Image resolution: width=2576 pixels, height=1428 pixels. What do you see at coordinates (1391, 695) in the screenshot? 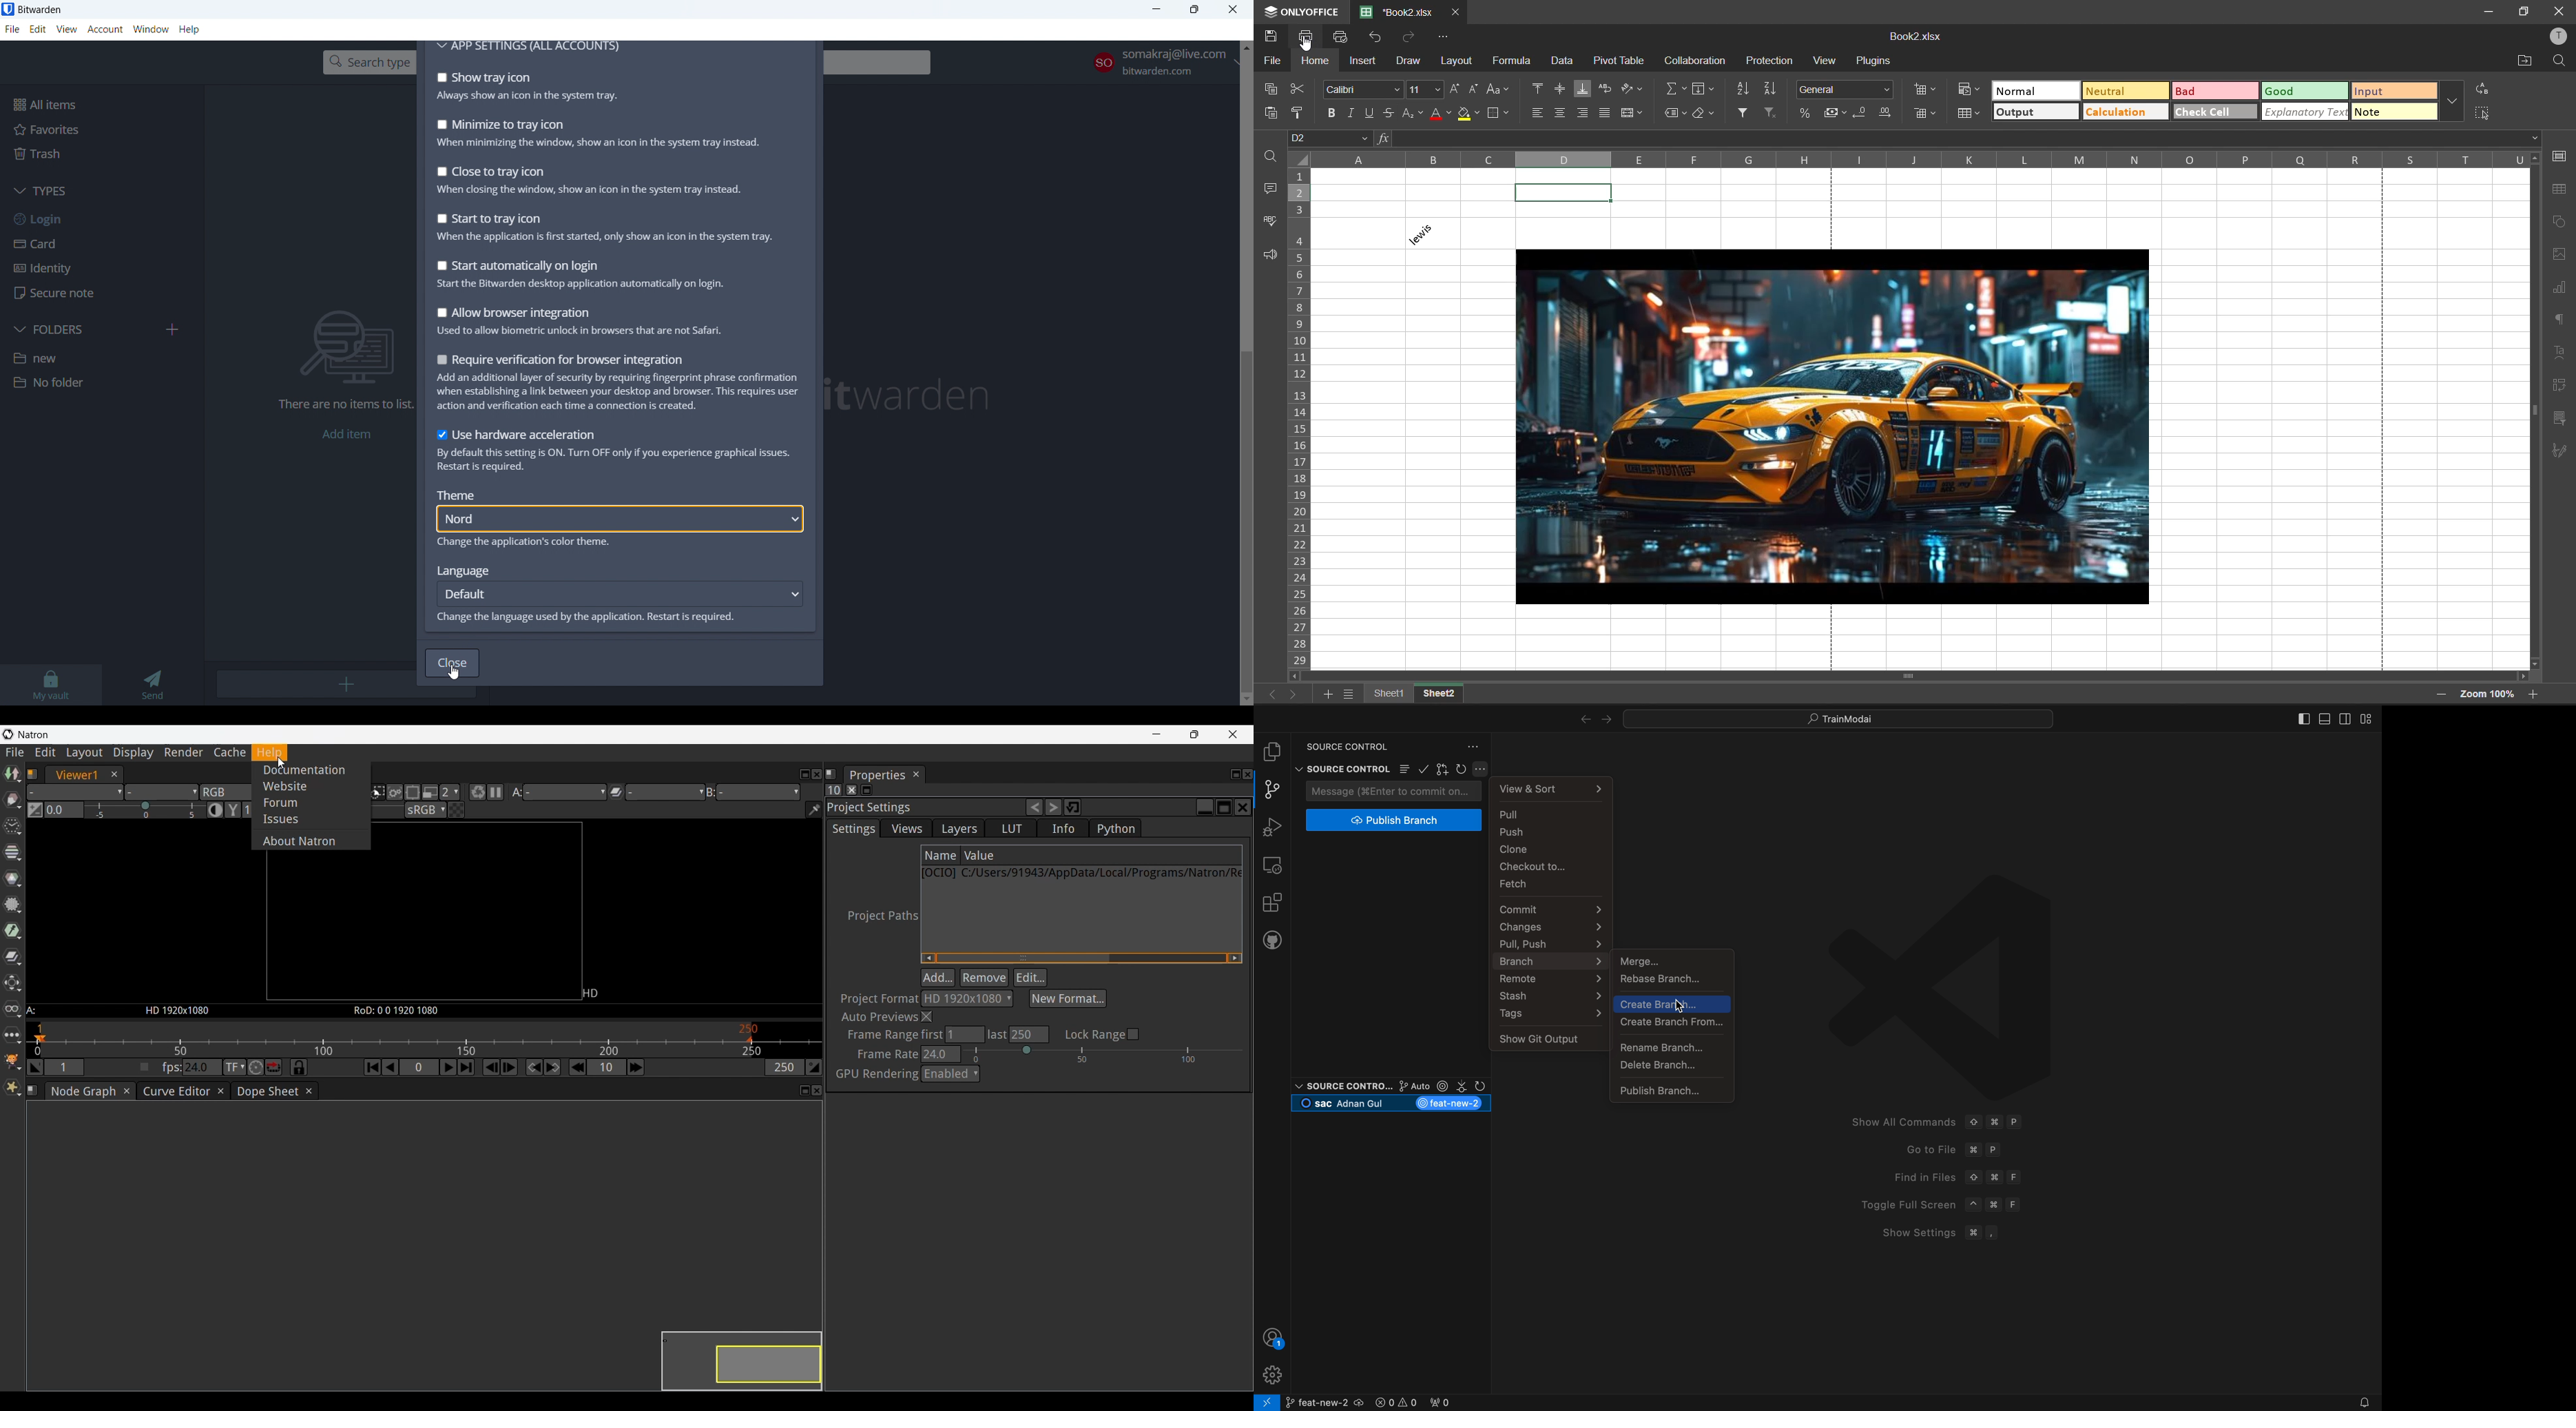
I see `sheet1` at bounding box center [1391, 695].